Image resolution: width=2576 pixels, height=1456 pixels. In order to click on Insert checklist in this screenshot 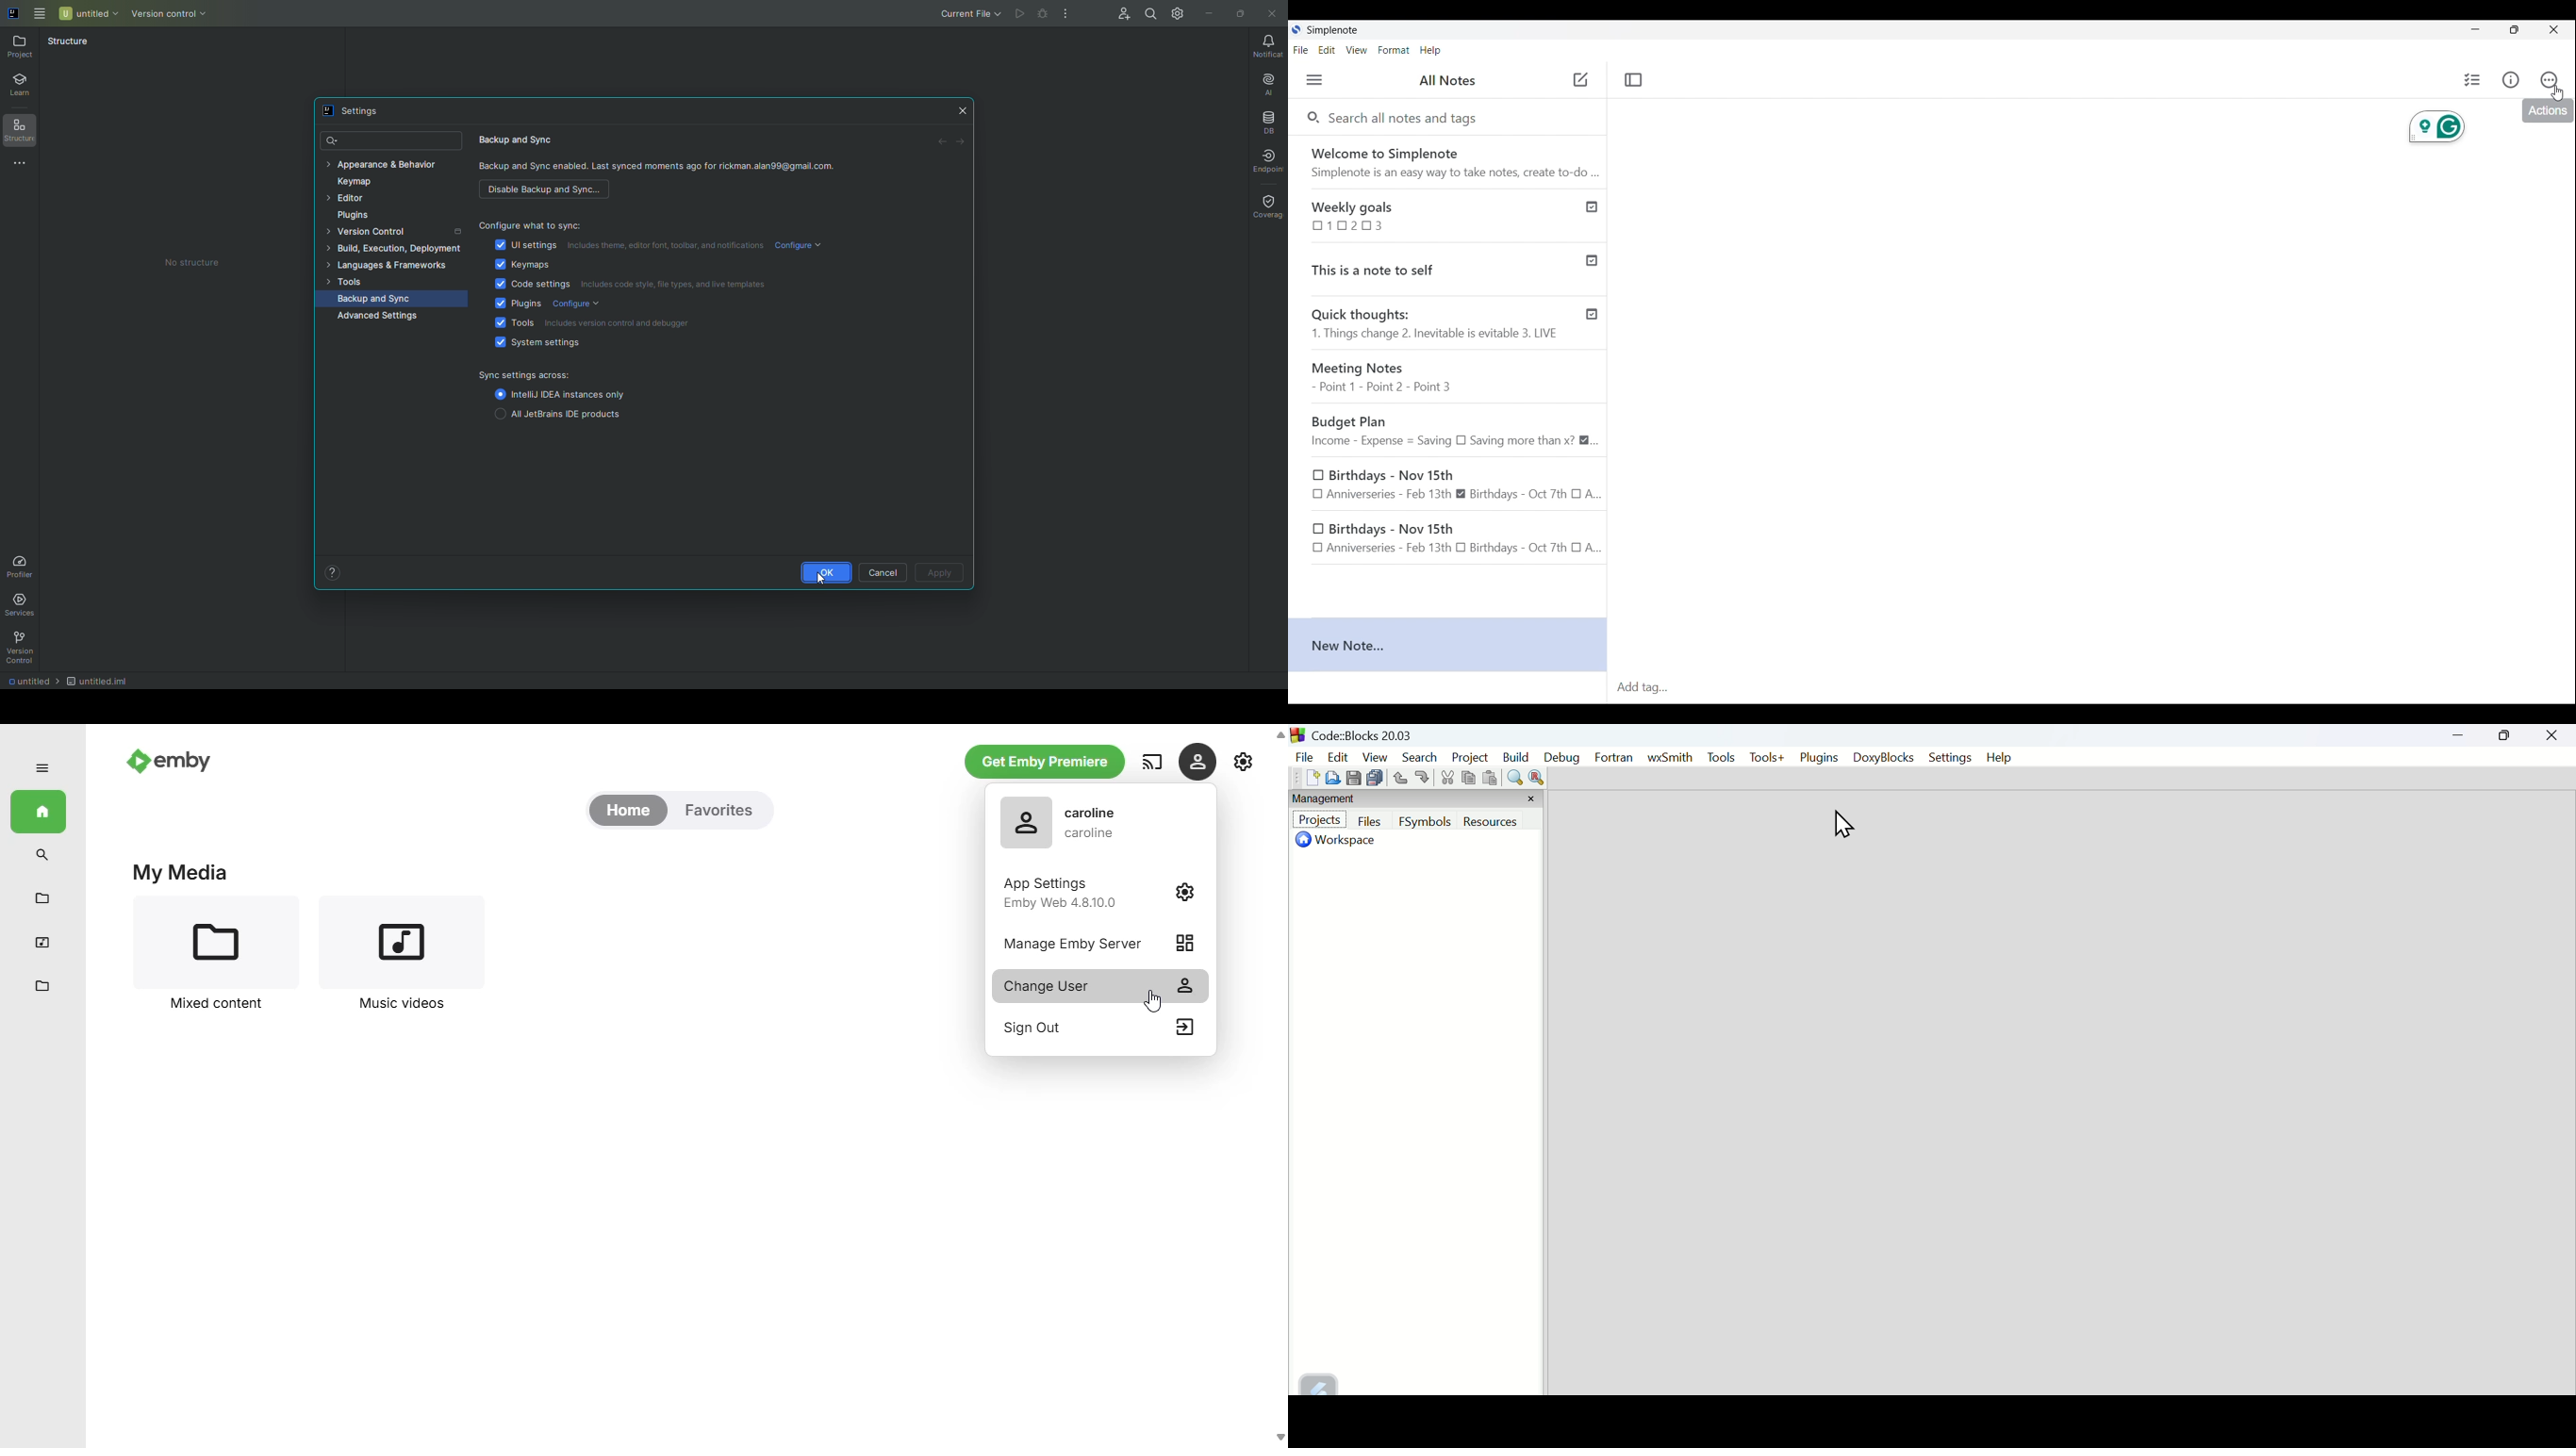, I will do `click(2473, 80)`.